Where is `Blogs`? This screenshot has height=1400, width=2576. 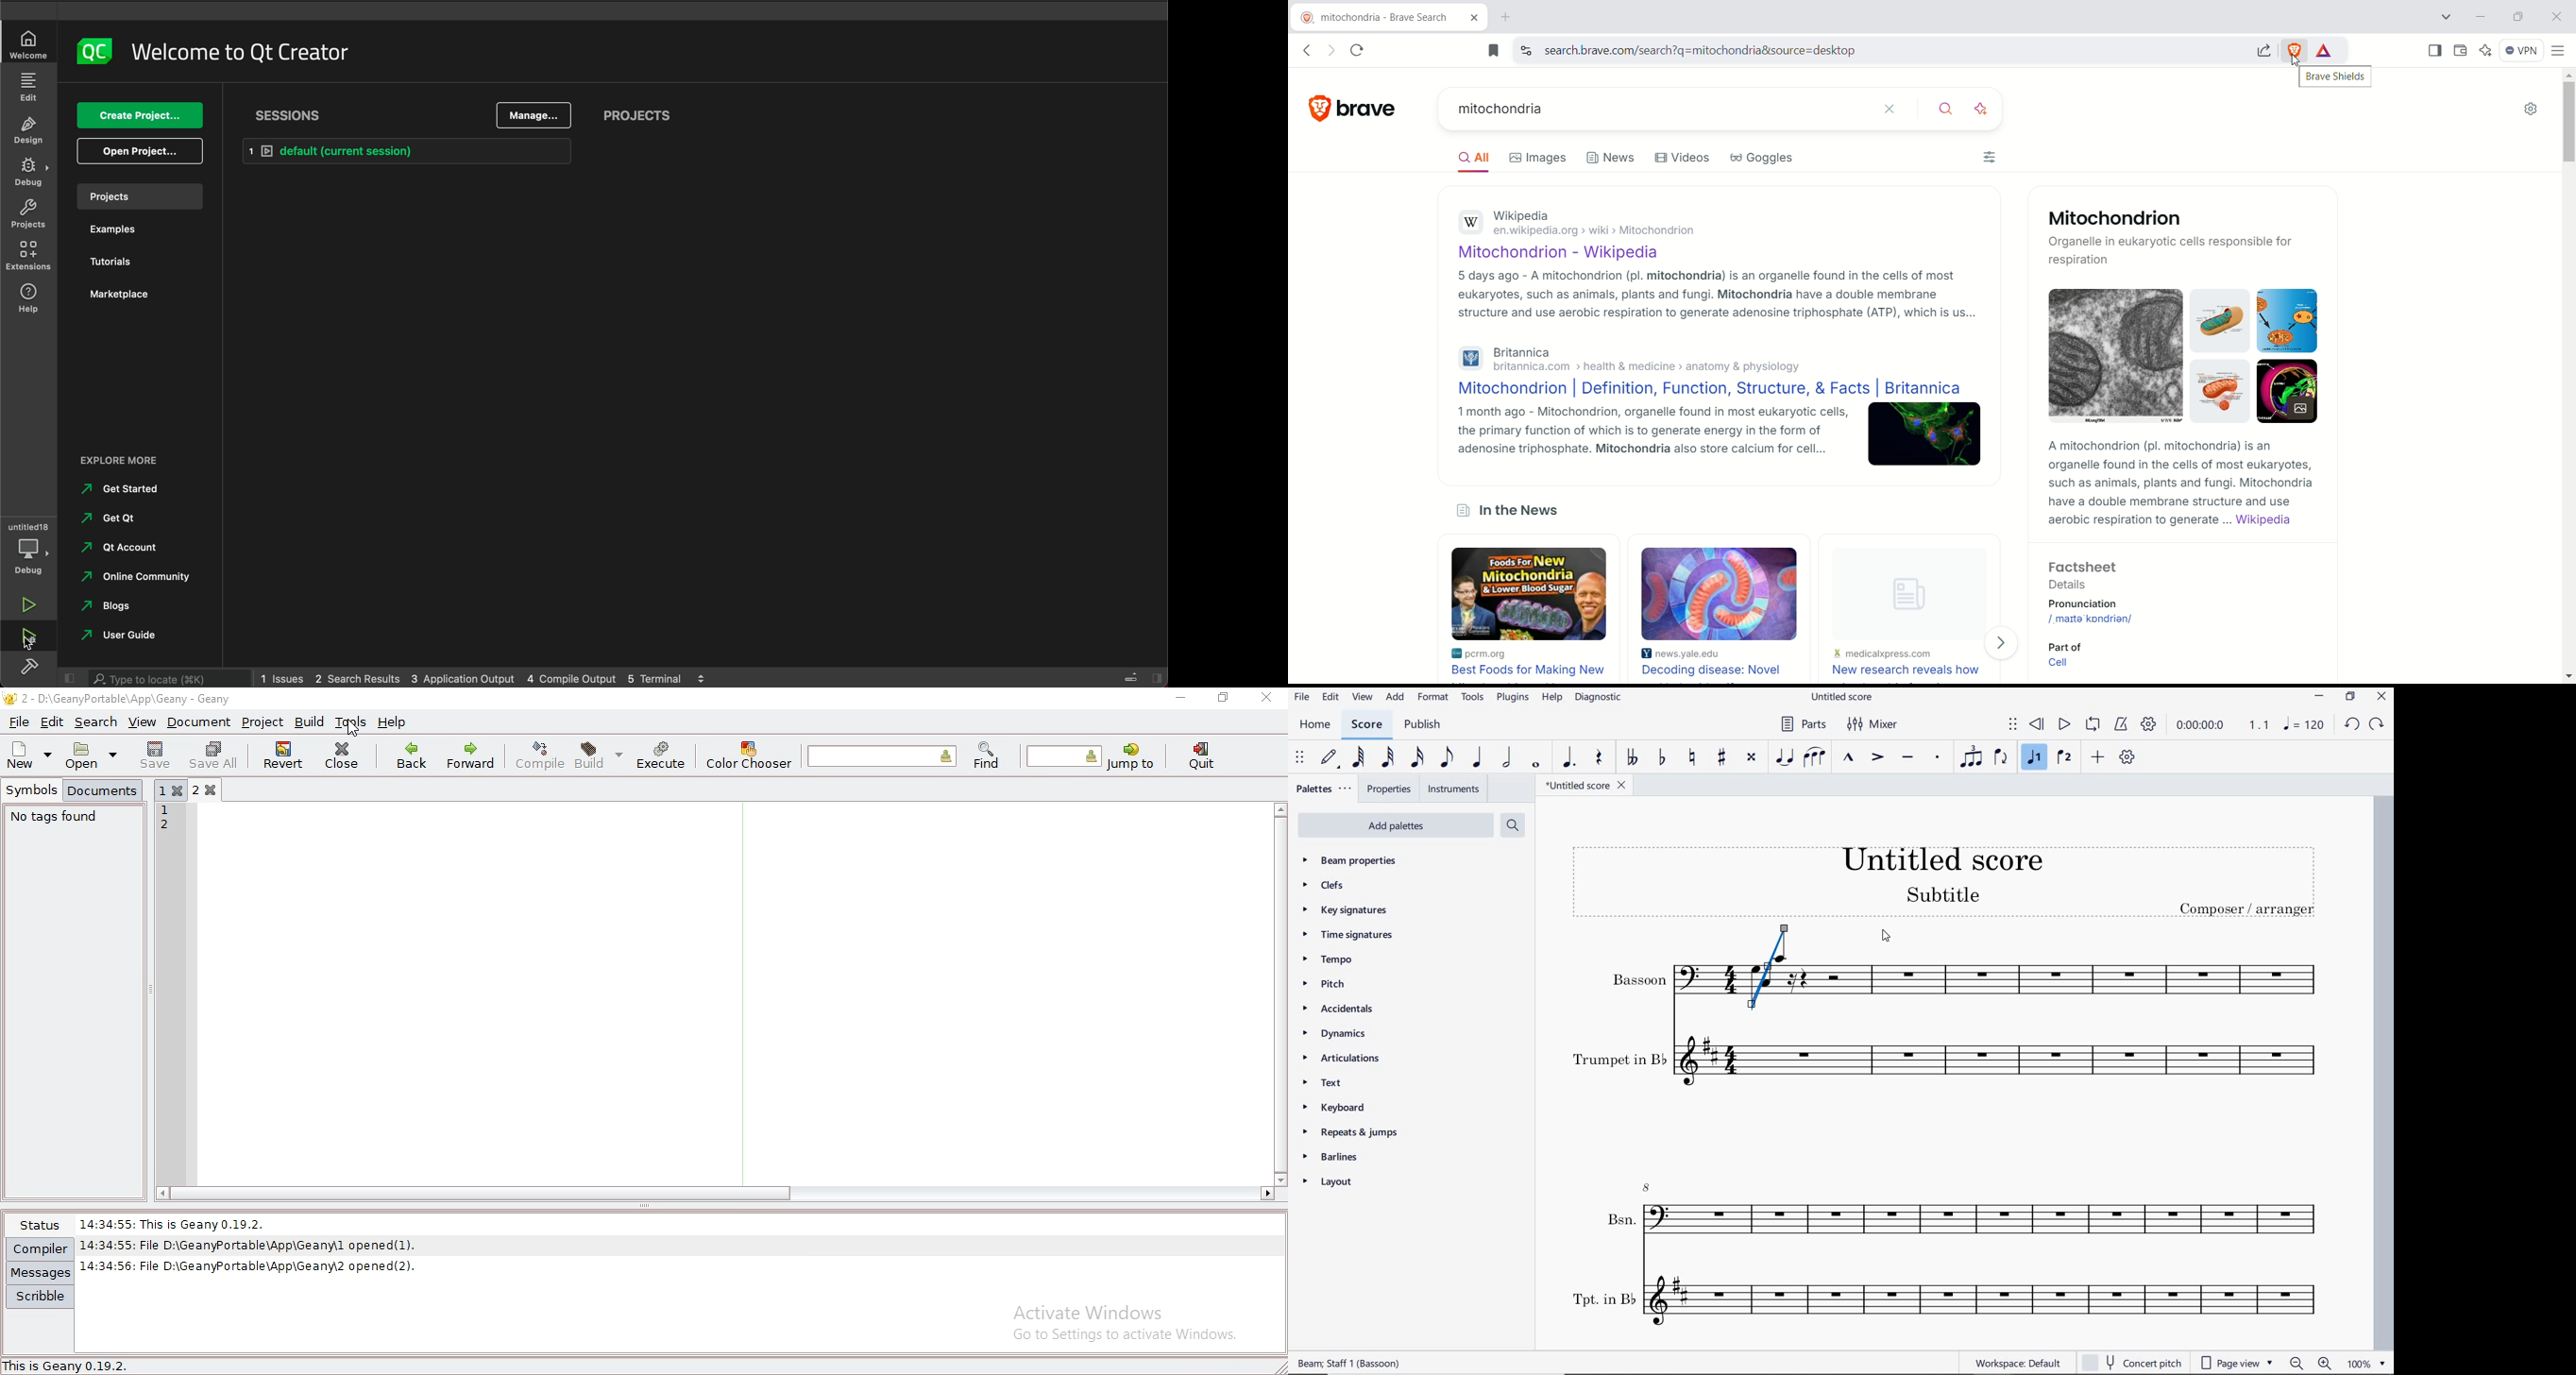 Blogs is located at coordinates (110, 606).